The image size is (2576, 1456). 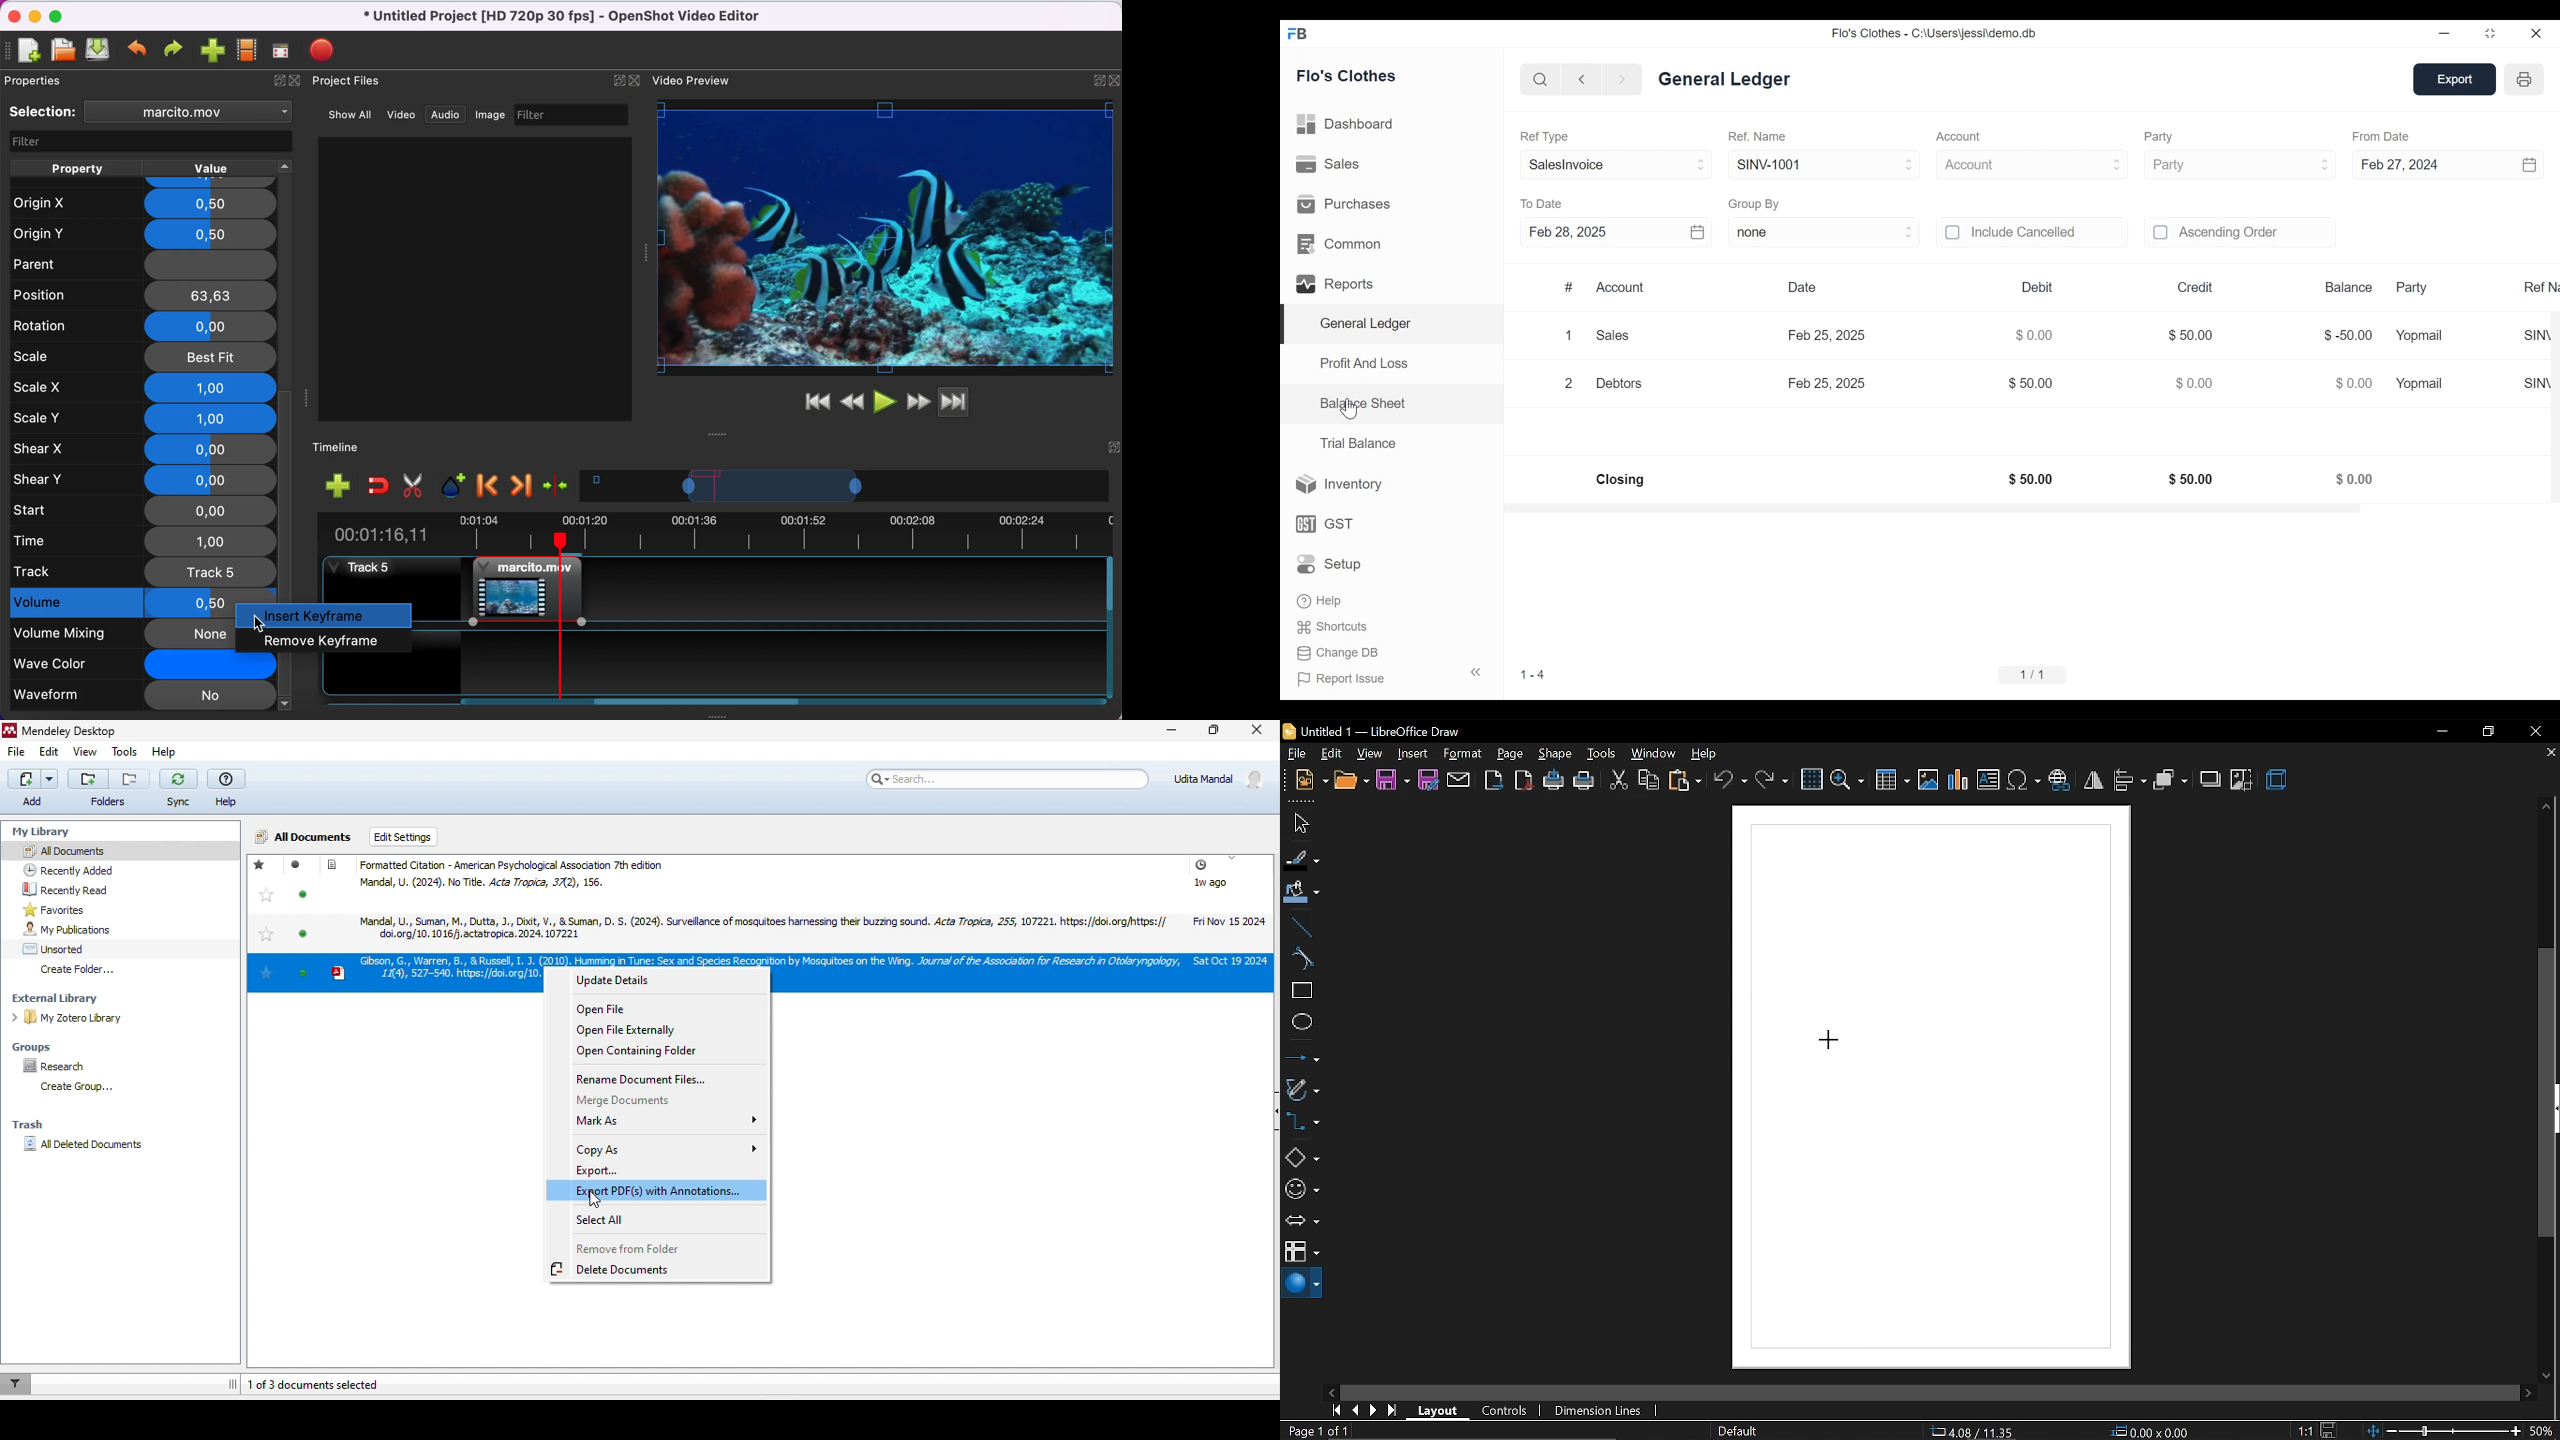 What do you see at coordinates (53, 752) in the screenshot?
I see `edit` at bounding box center [53, 752].